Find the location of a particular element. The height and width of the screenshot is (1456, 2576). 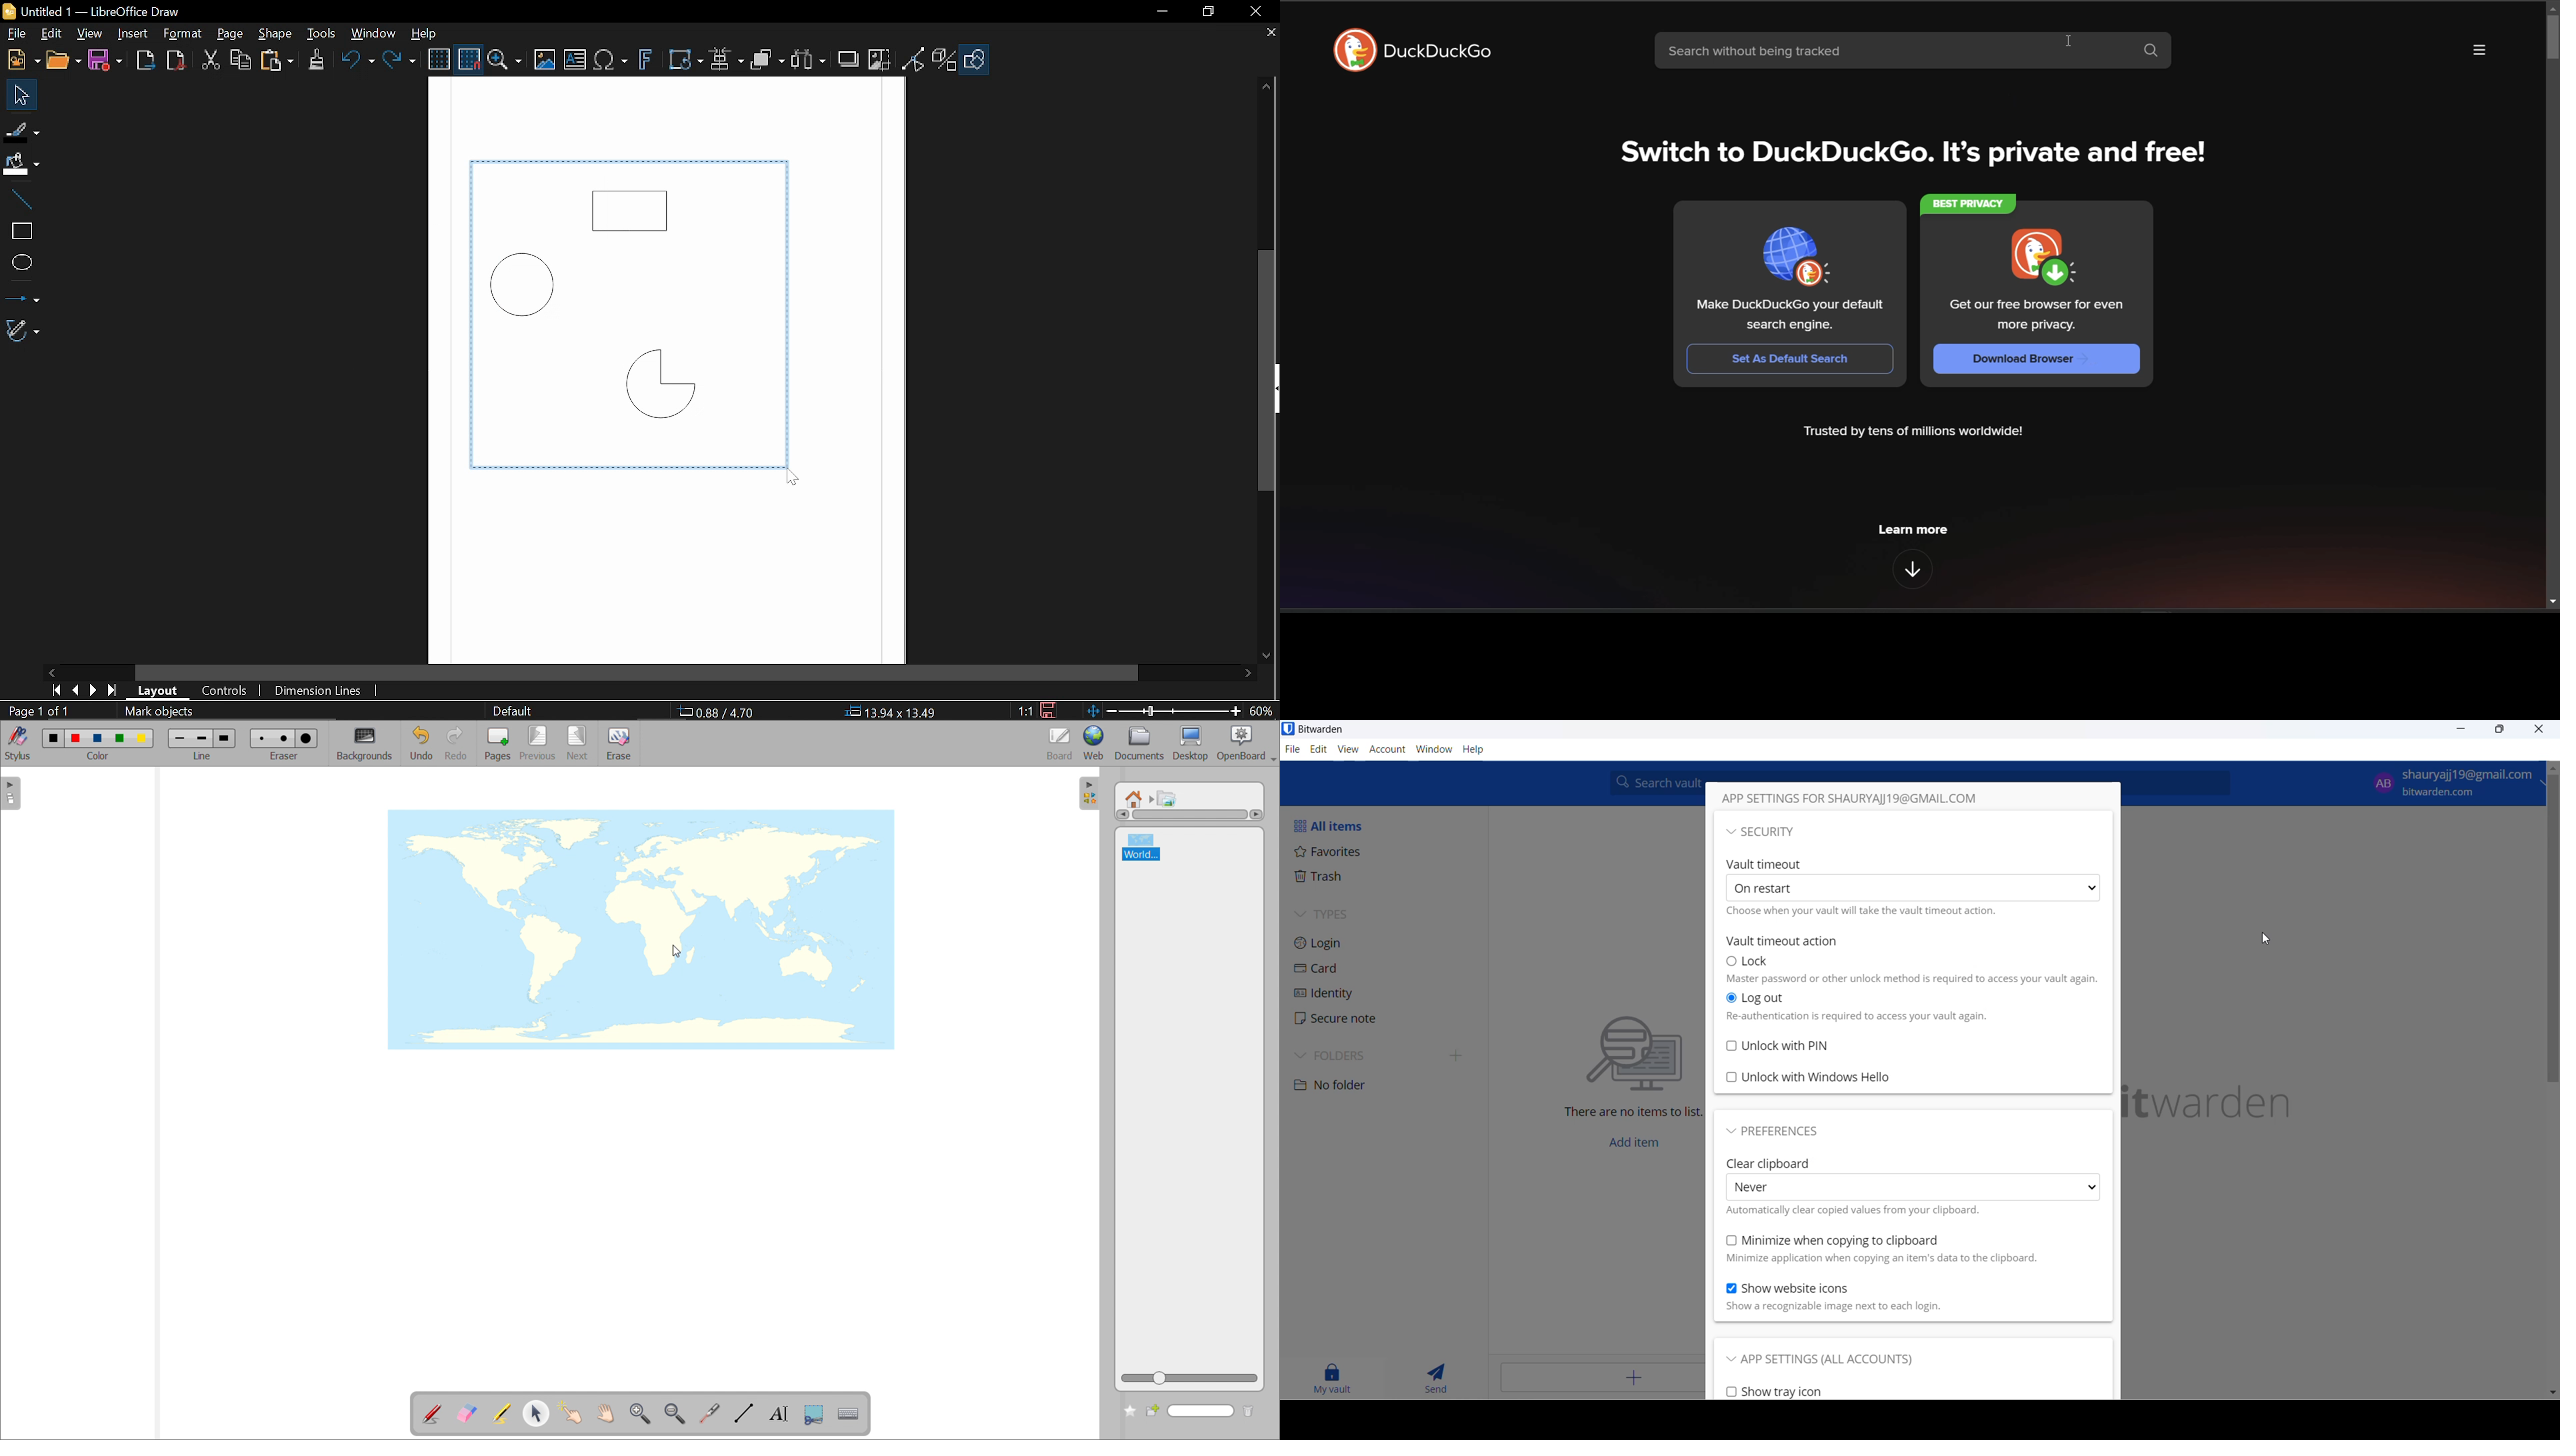

Slide master name is located at coordinates (510, 711).